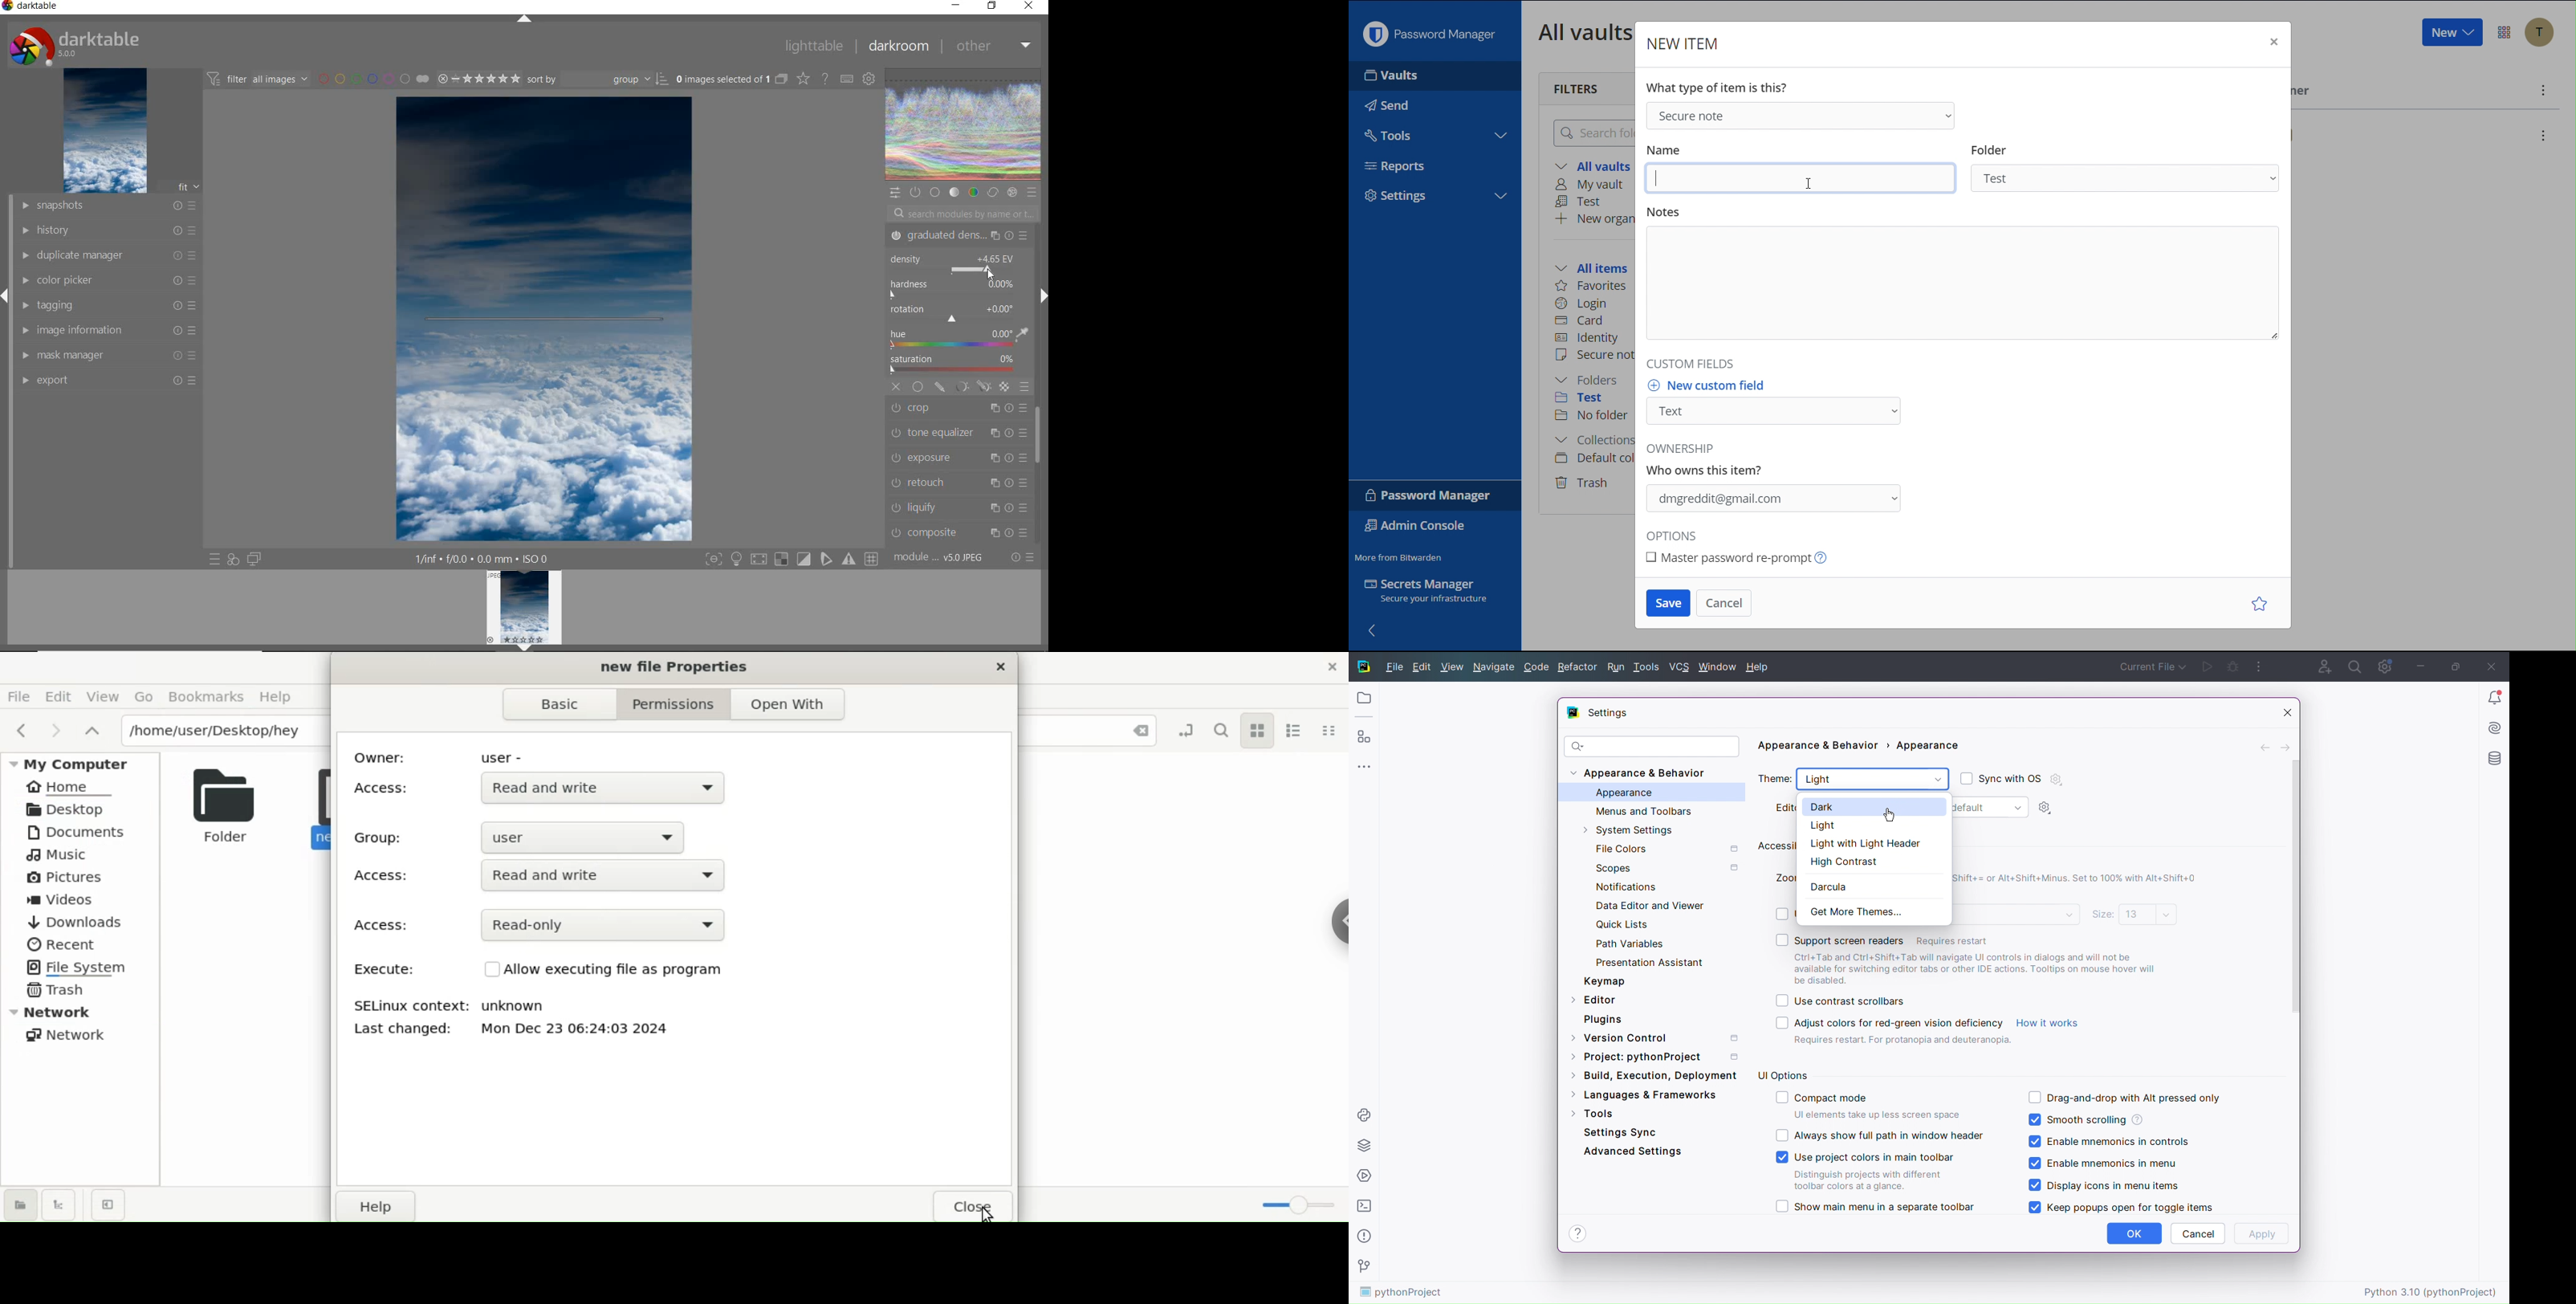 The width and height of the screenshot is (2576, 1316). What do you see at coordinates (1867, 1170) in the screenshot?
I see `Use project colors in main toolbar` at bounding box center [1867, 1170].